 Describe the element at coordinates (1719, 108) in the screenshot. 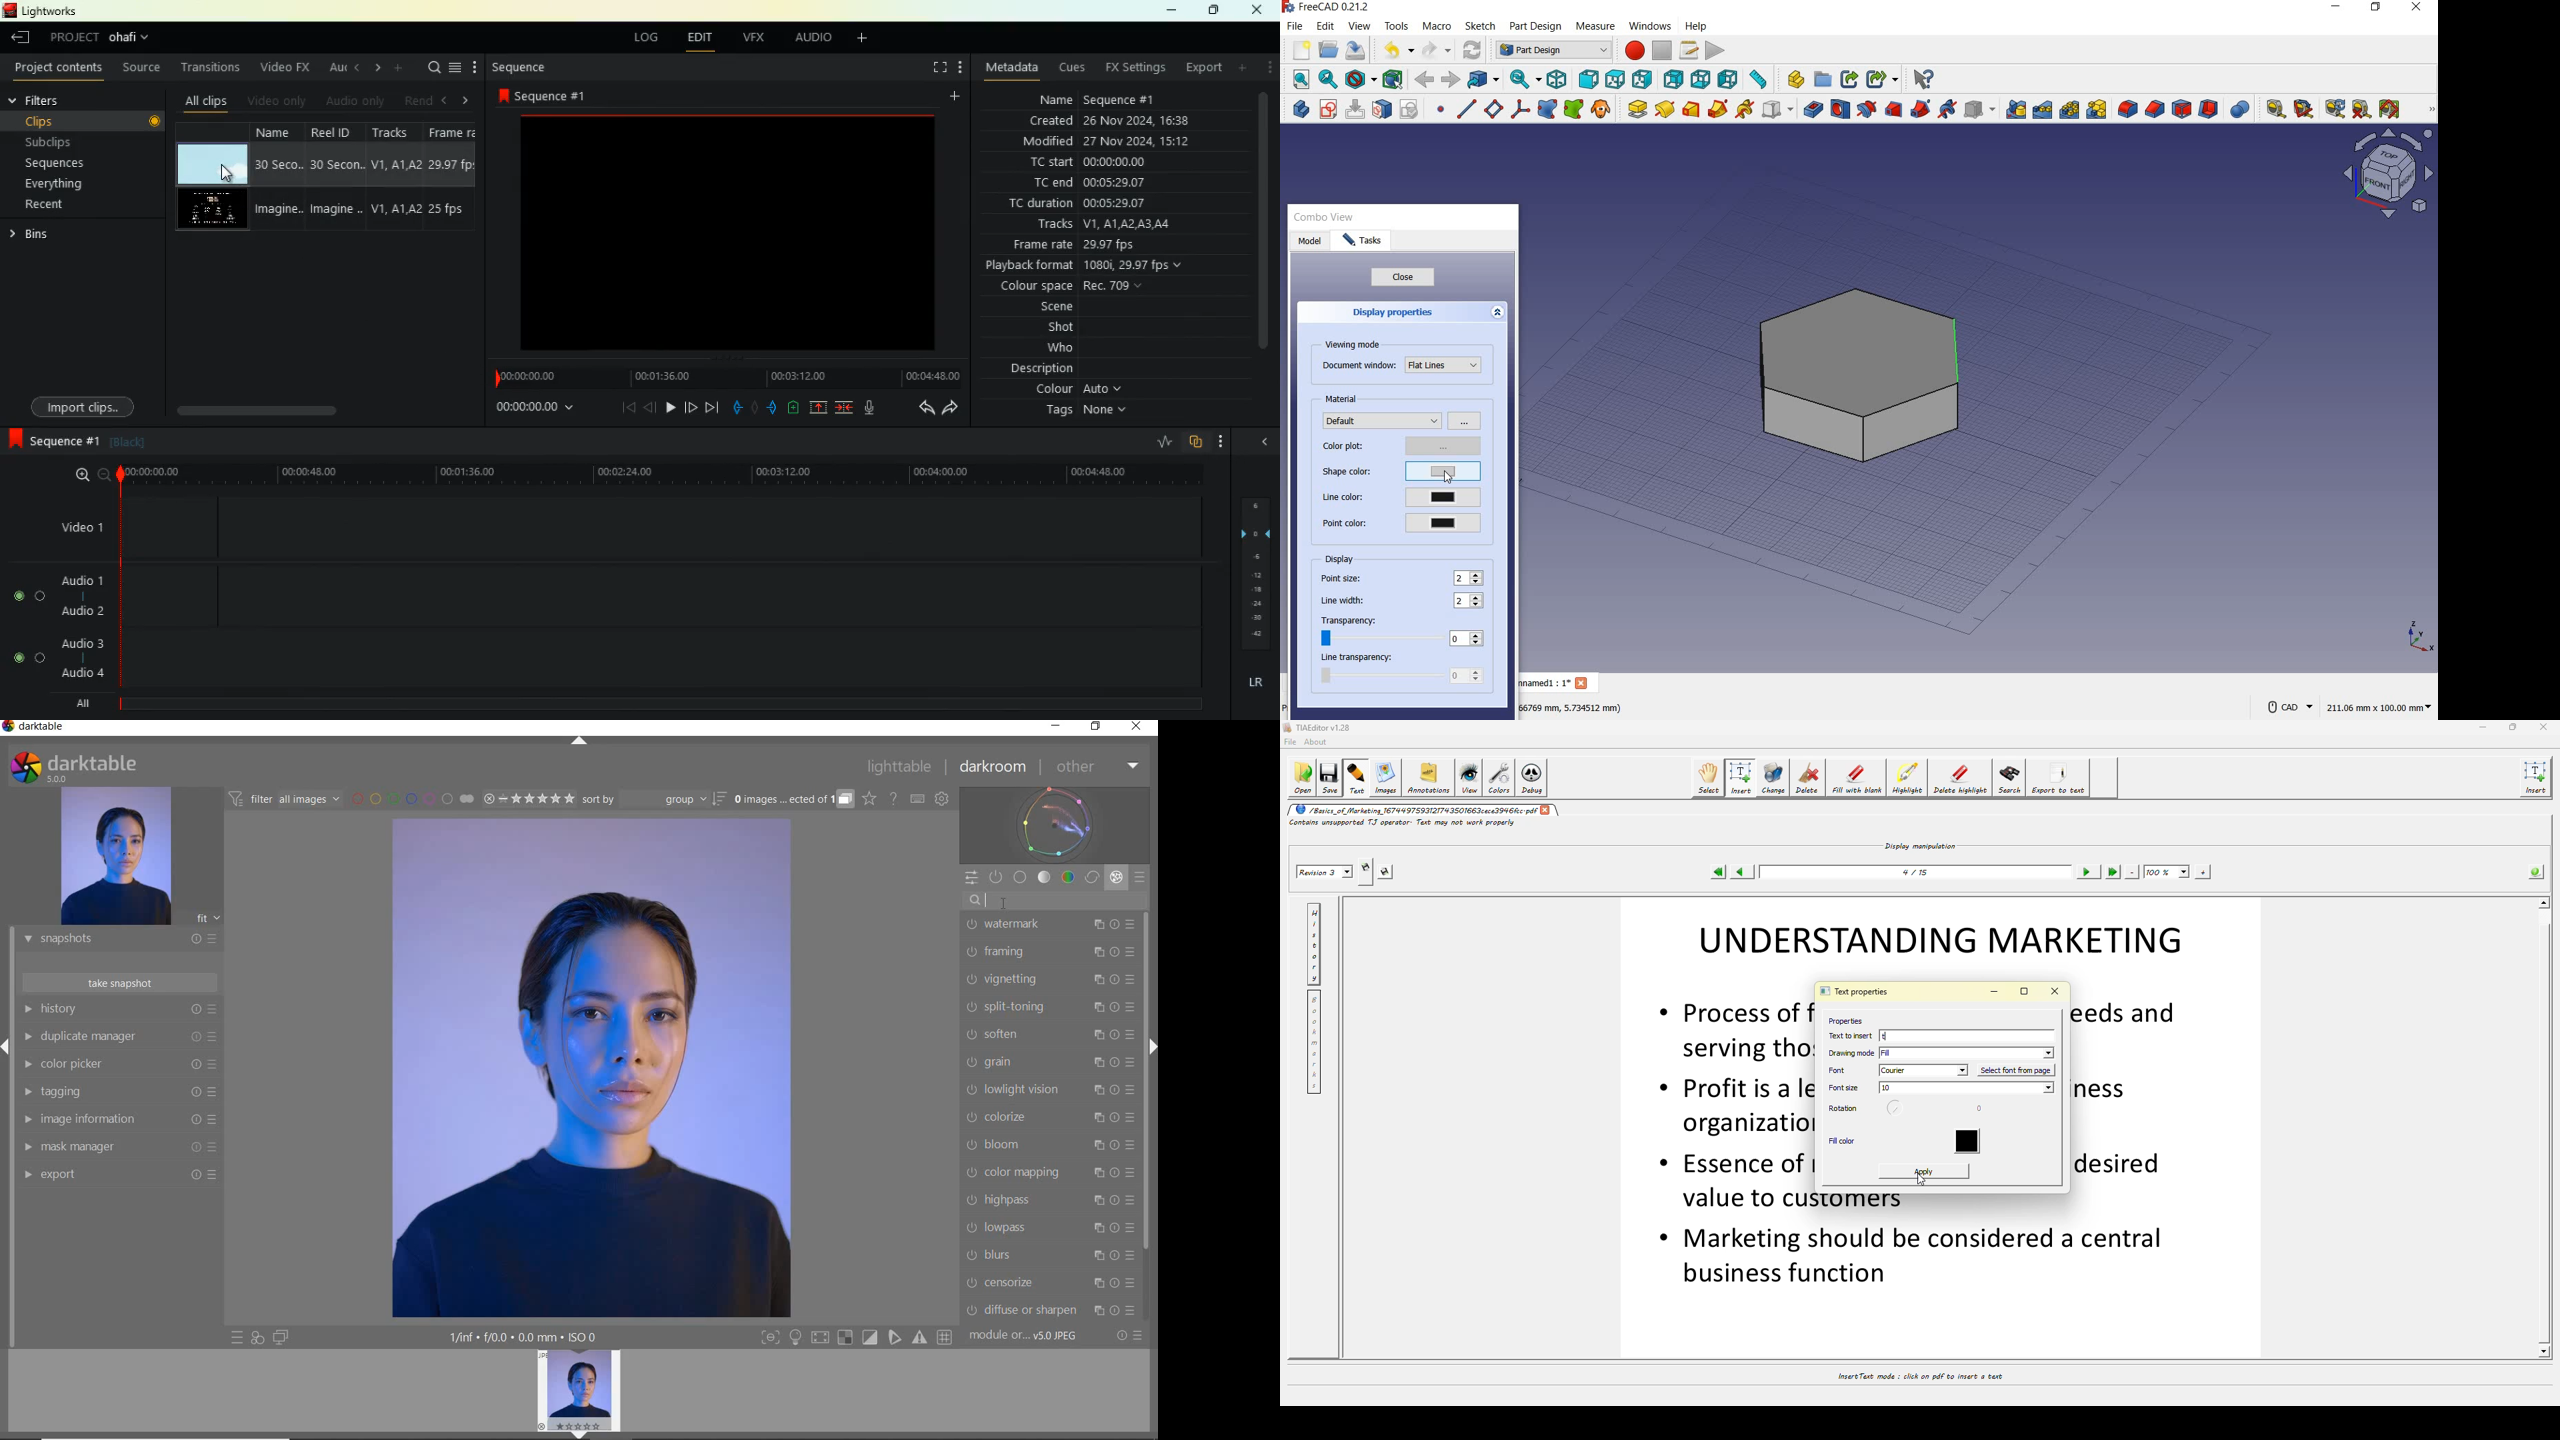

I see `additive pipe` at that location.